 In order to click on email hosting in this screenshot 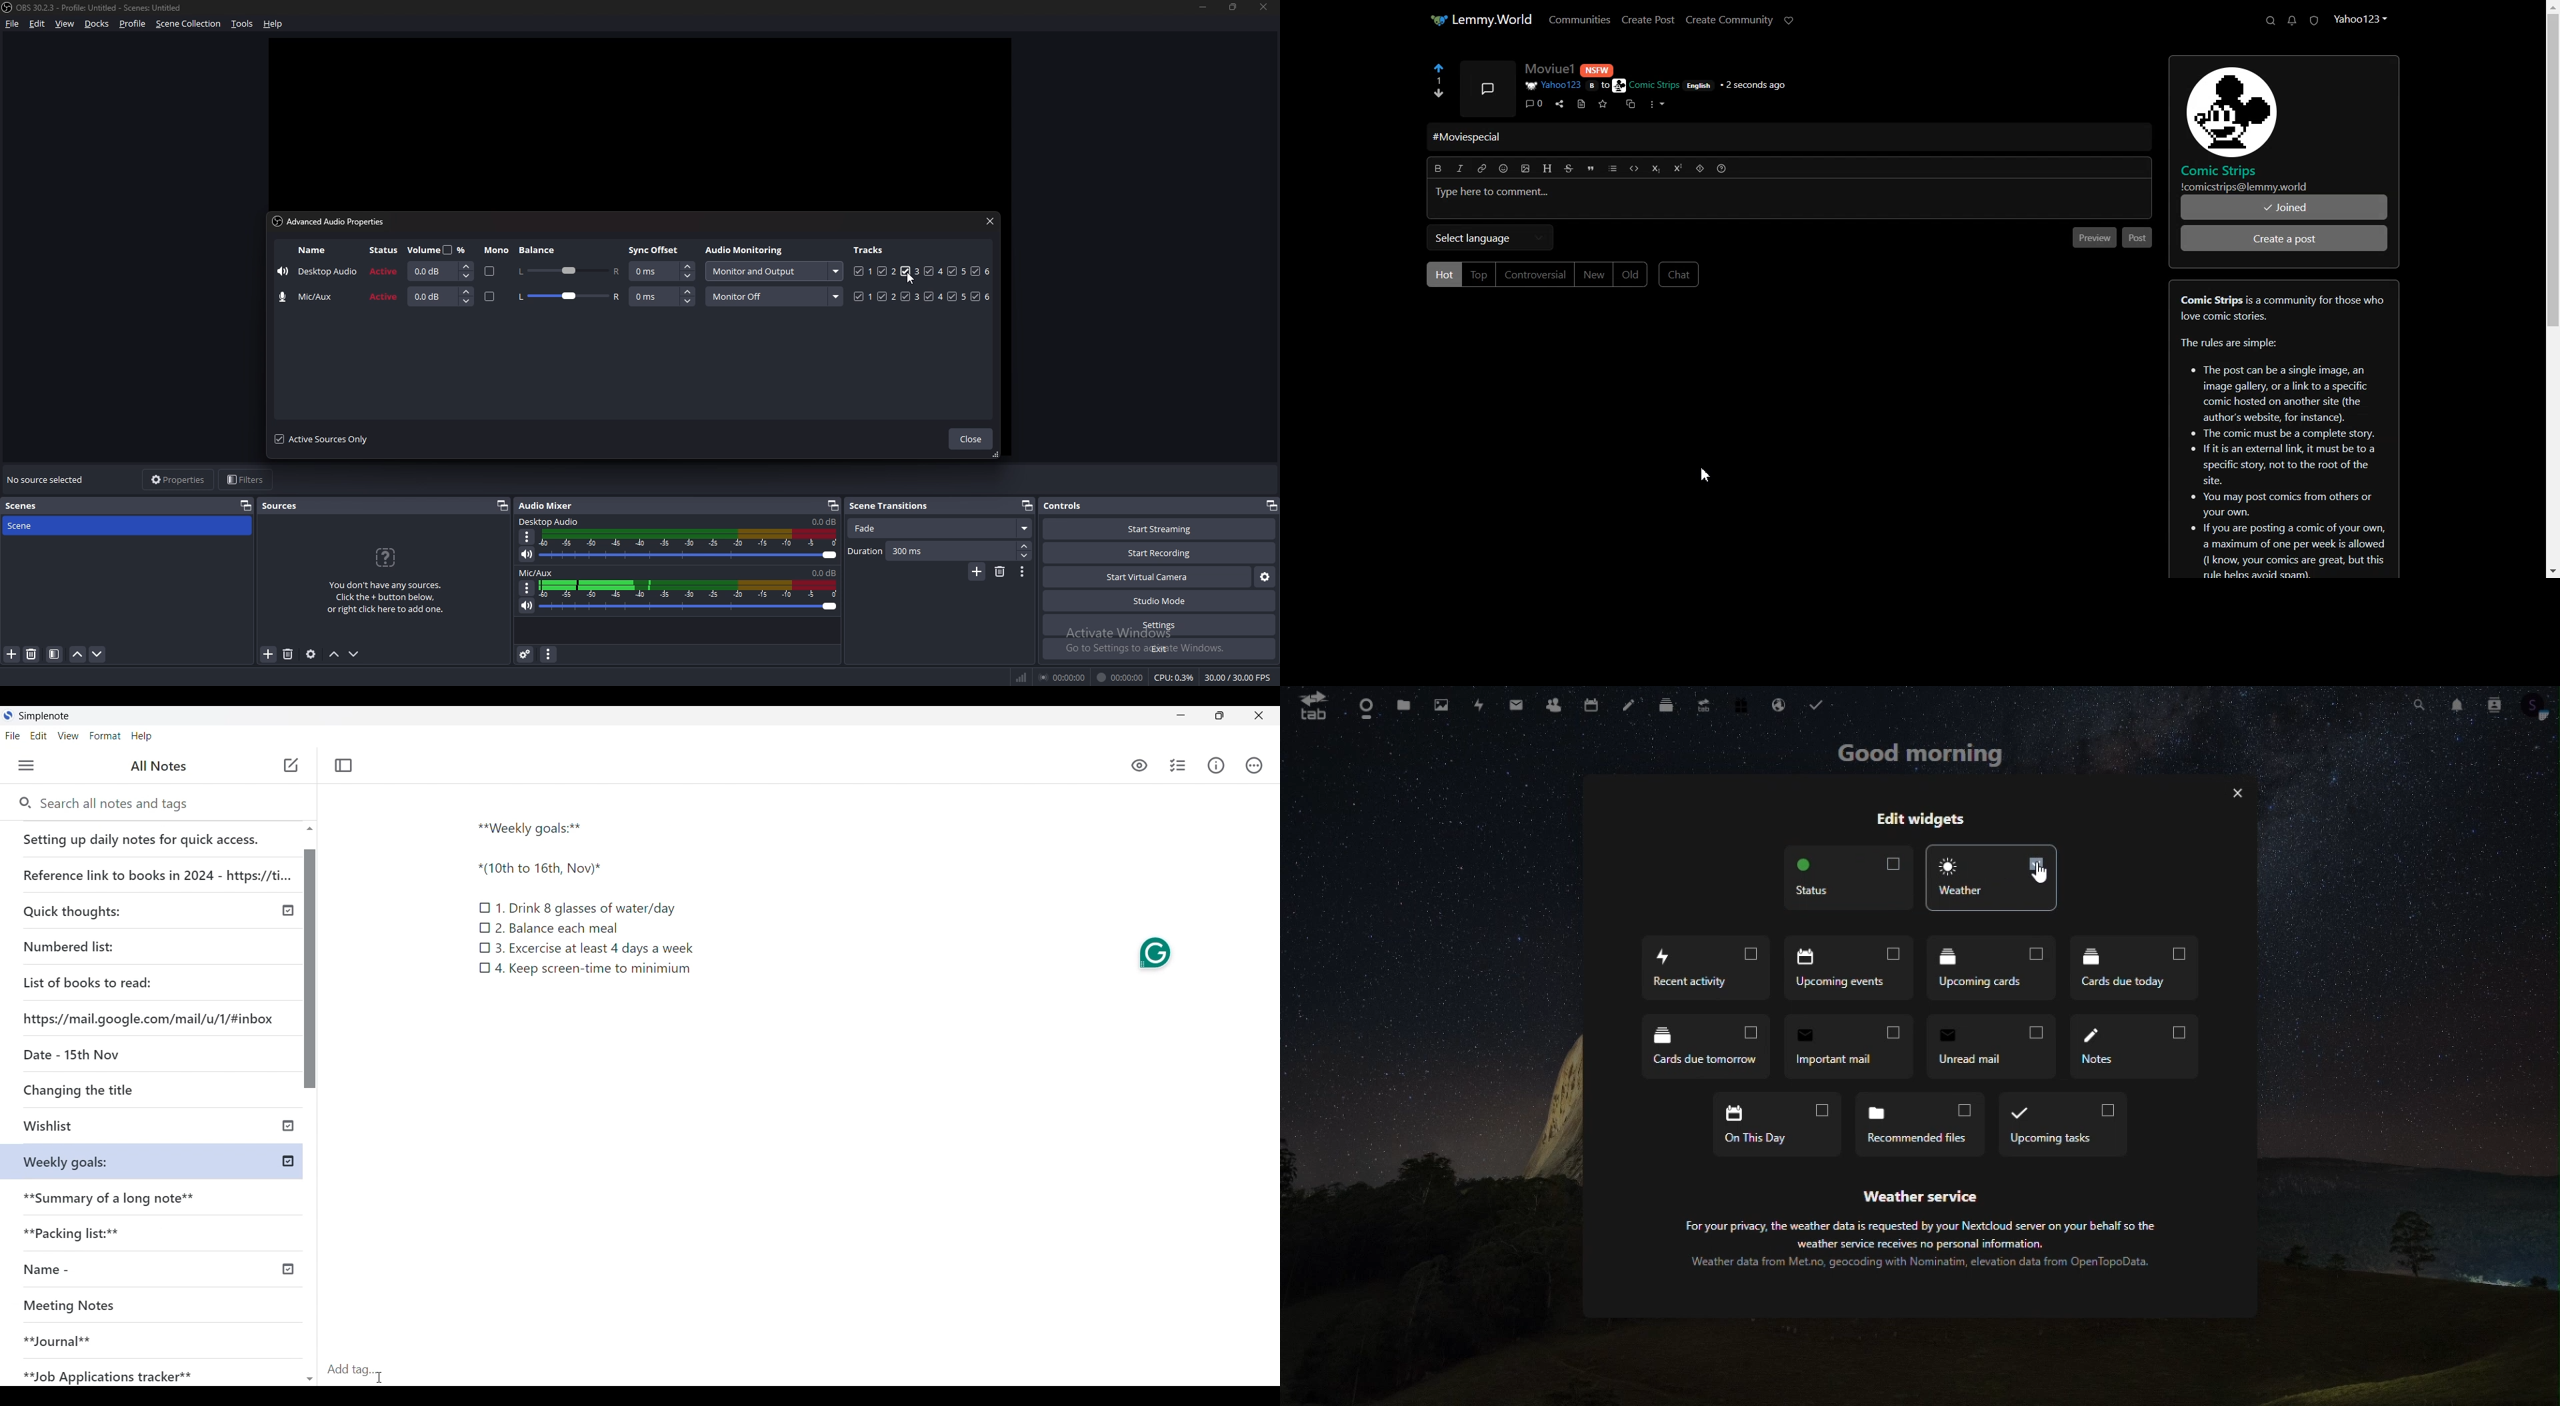, I will do `click(1781, 704)`.